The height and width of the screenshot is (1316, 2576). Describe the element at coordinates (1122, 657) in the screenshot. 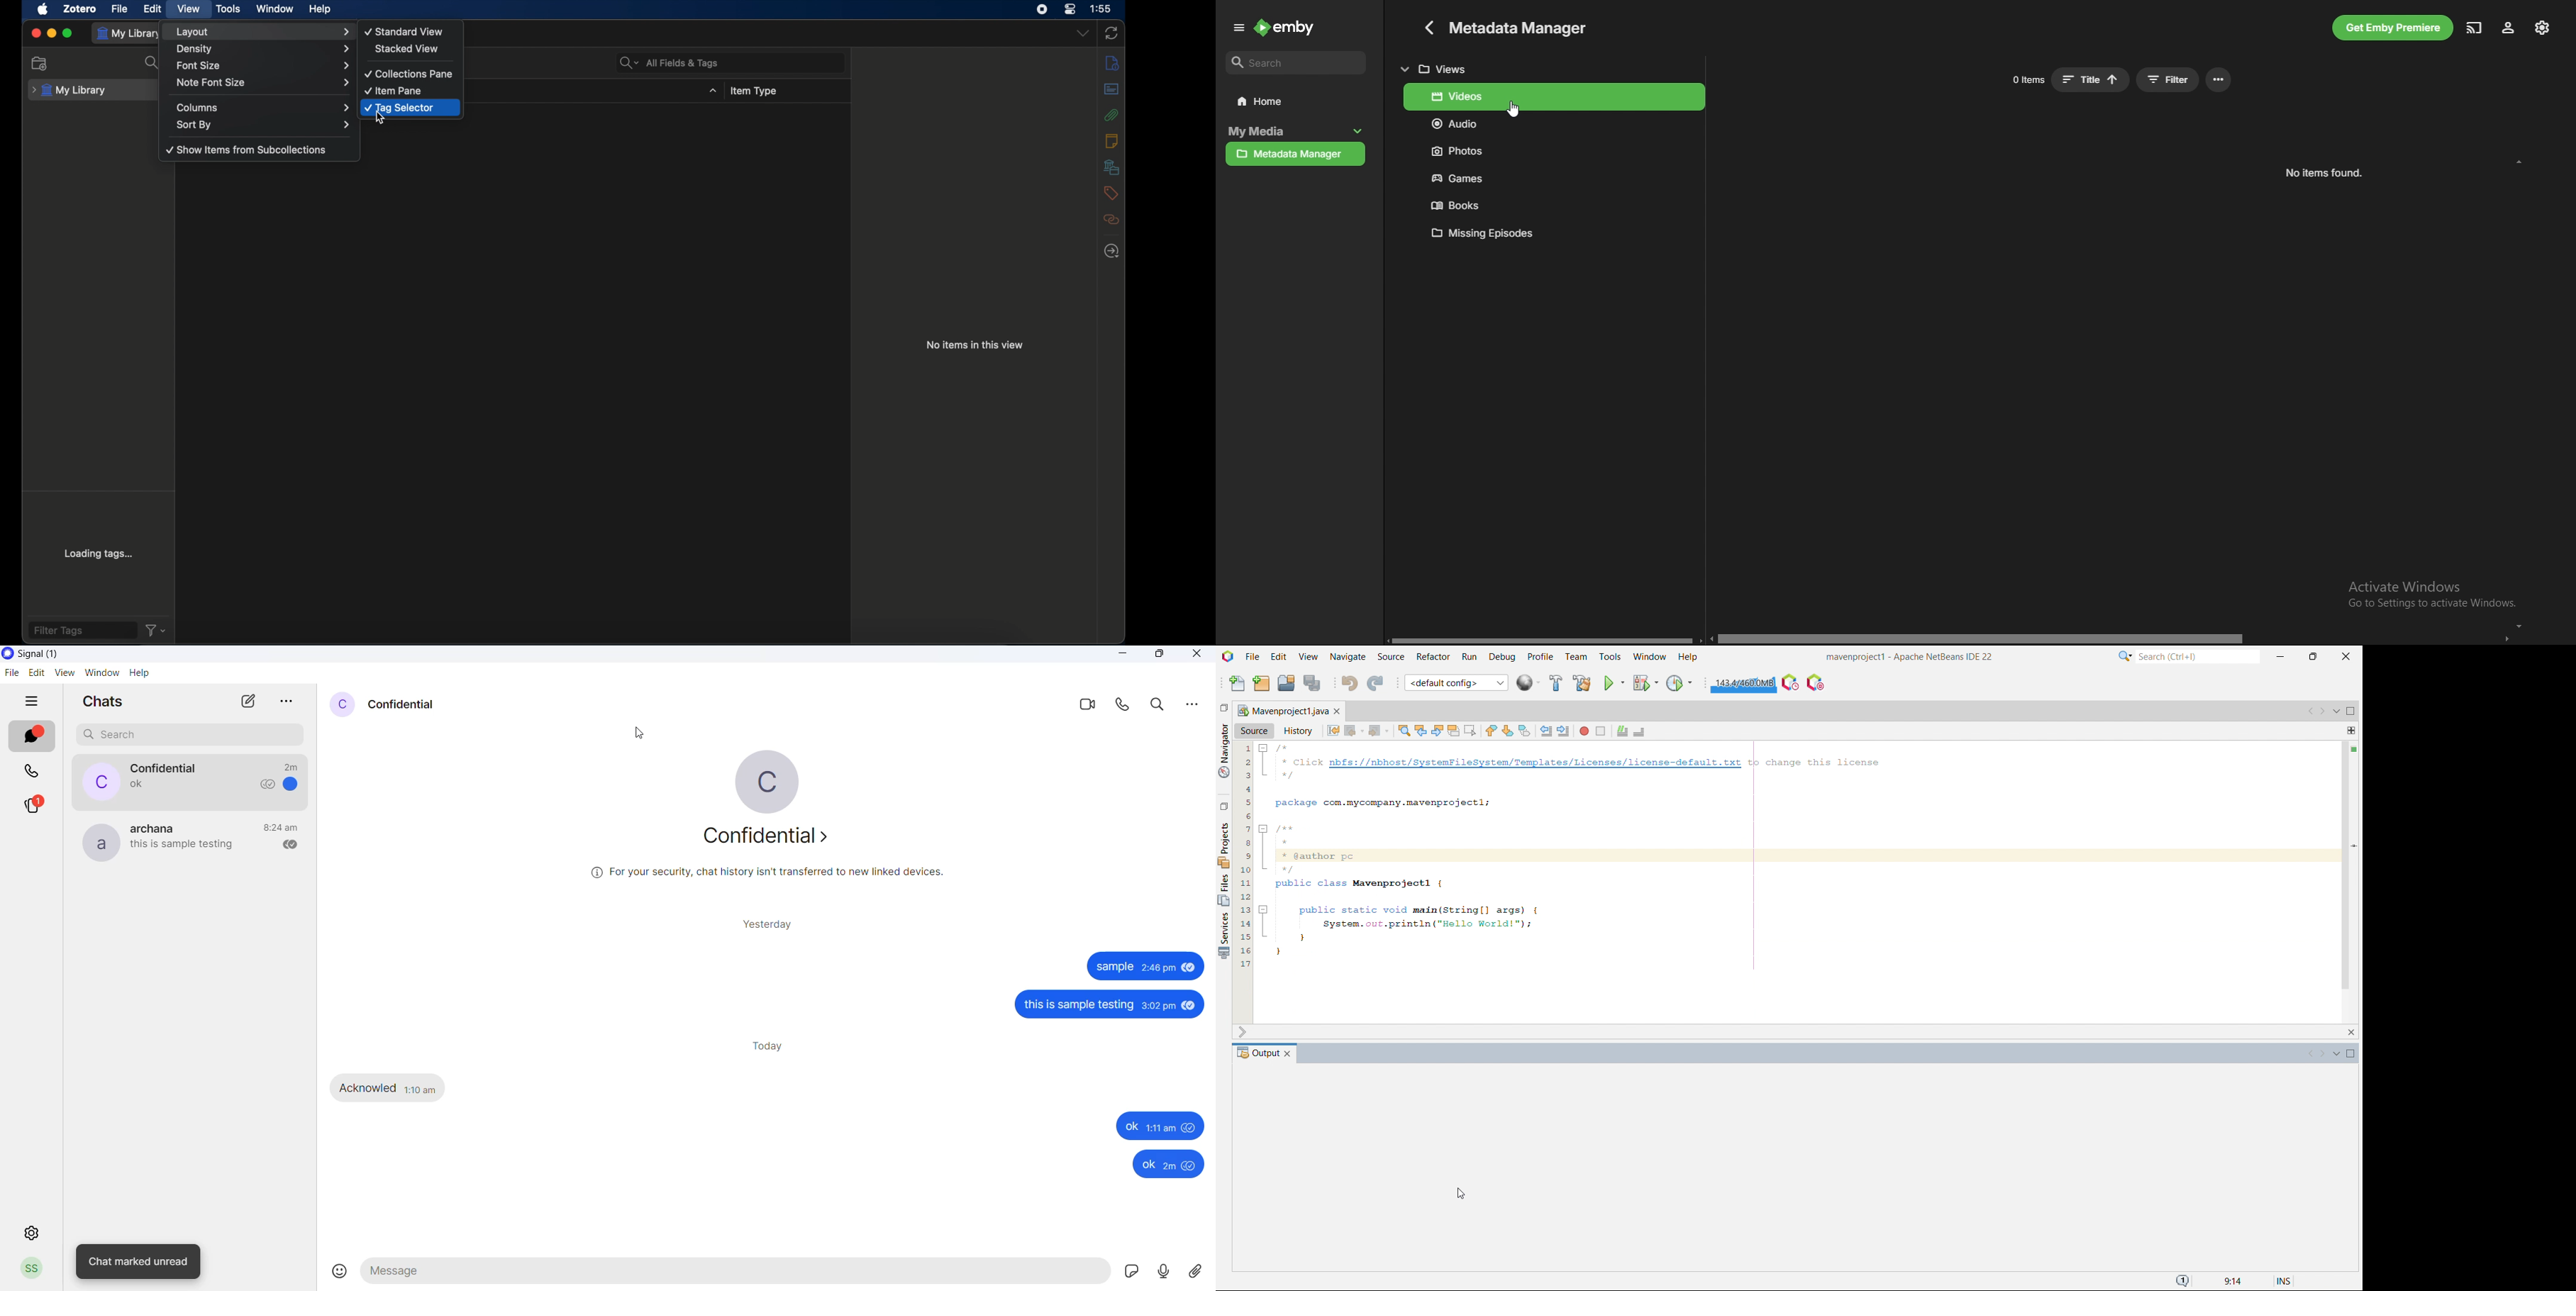

I see `minimize` at that location.